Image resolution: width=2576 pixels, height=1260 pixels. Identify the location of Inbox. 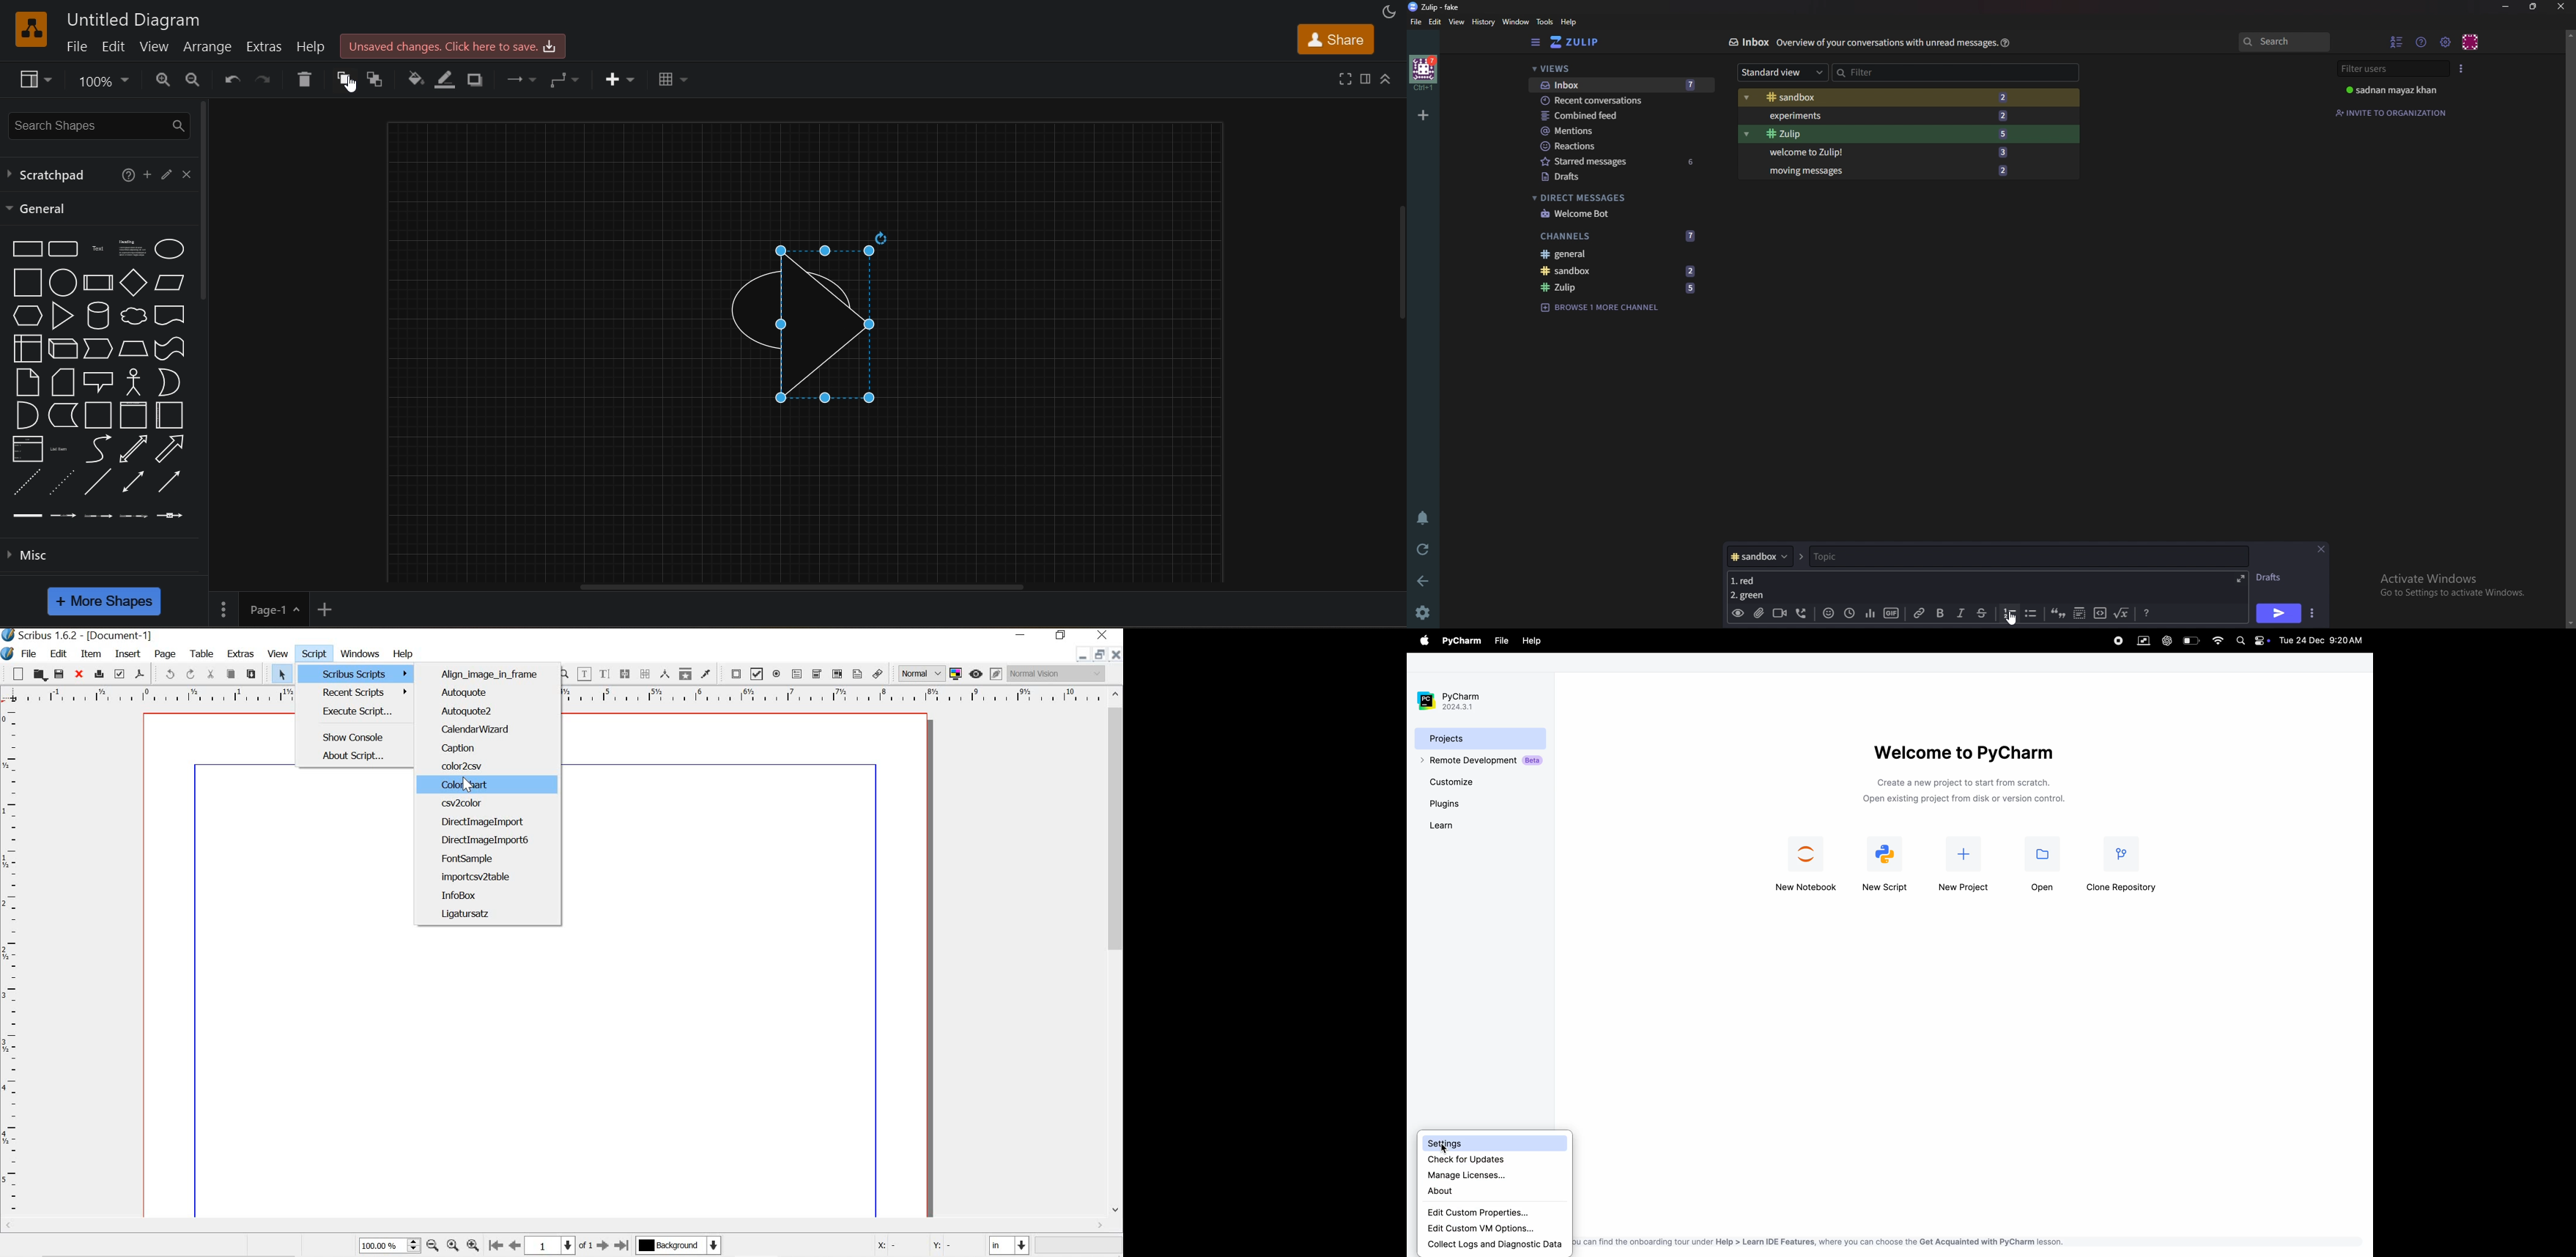
(1617, 85).